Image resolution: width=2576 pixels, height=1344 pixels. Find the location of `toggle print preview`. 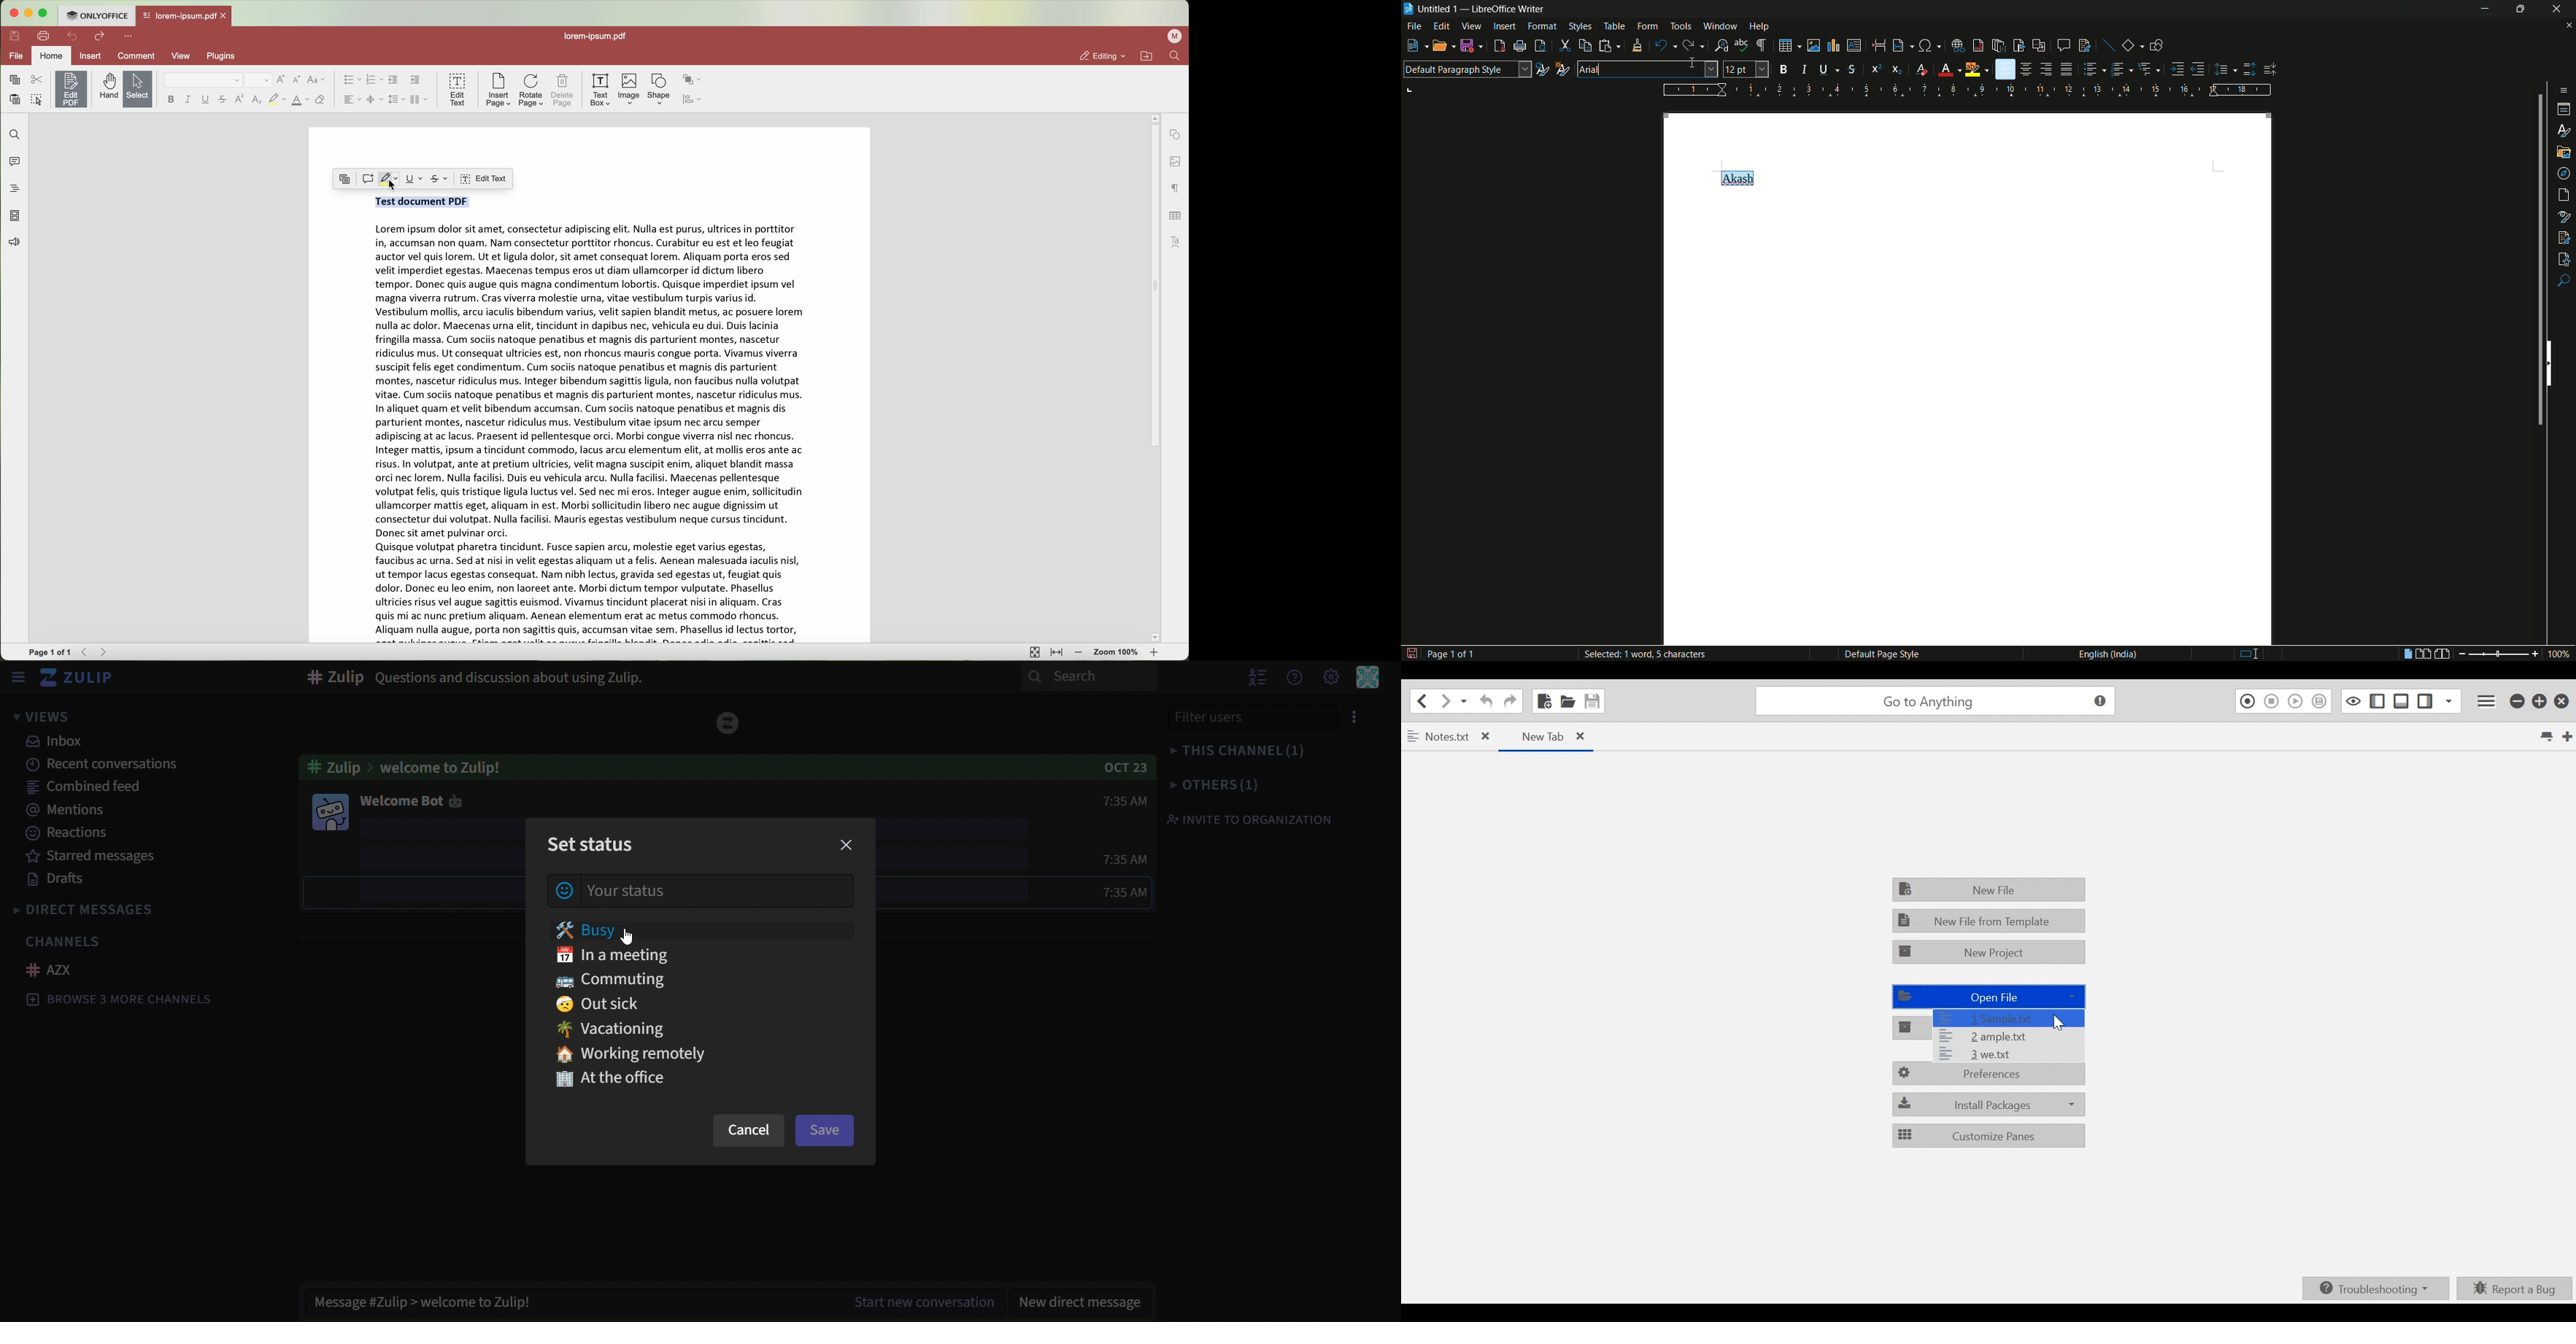

toggle print preview is located at coordinates (1541, 46).